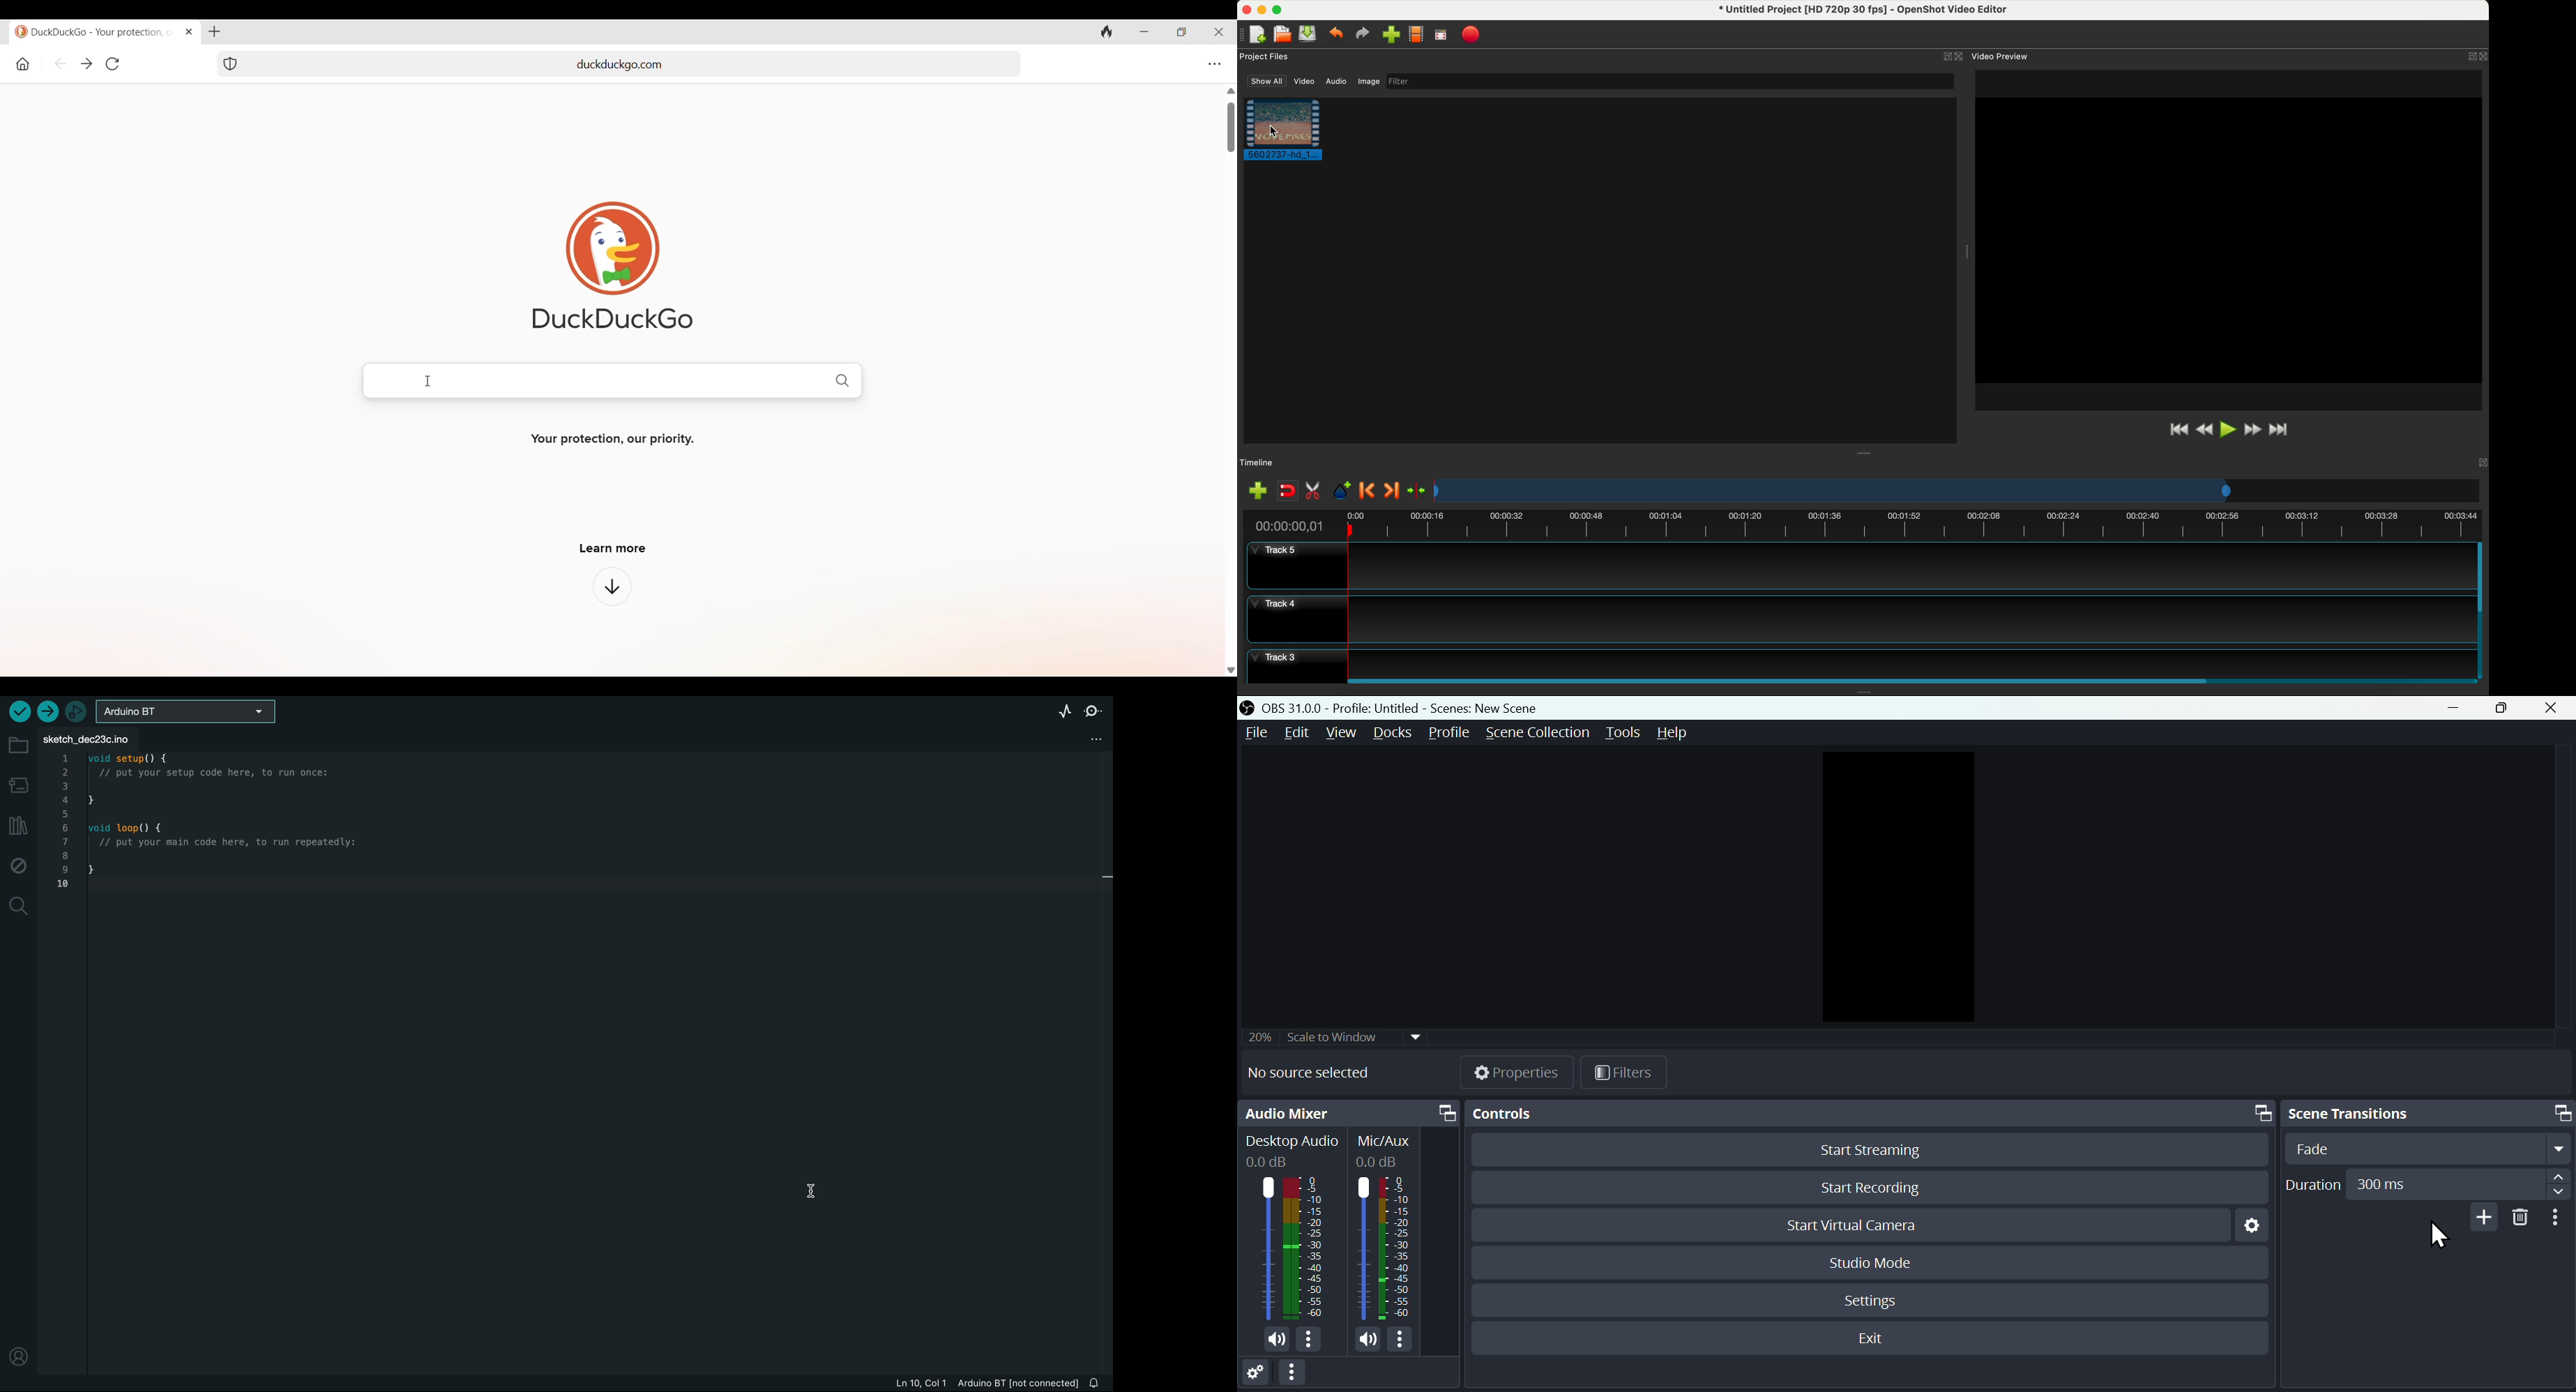  Describe the element at coordinates (1448, 733) in the screenshot. I see `Profile` at that location.